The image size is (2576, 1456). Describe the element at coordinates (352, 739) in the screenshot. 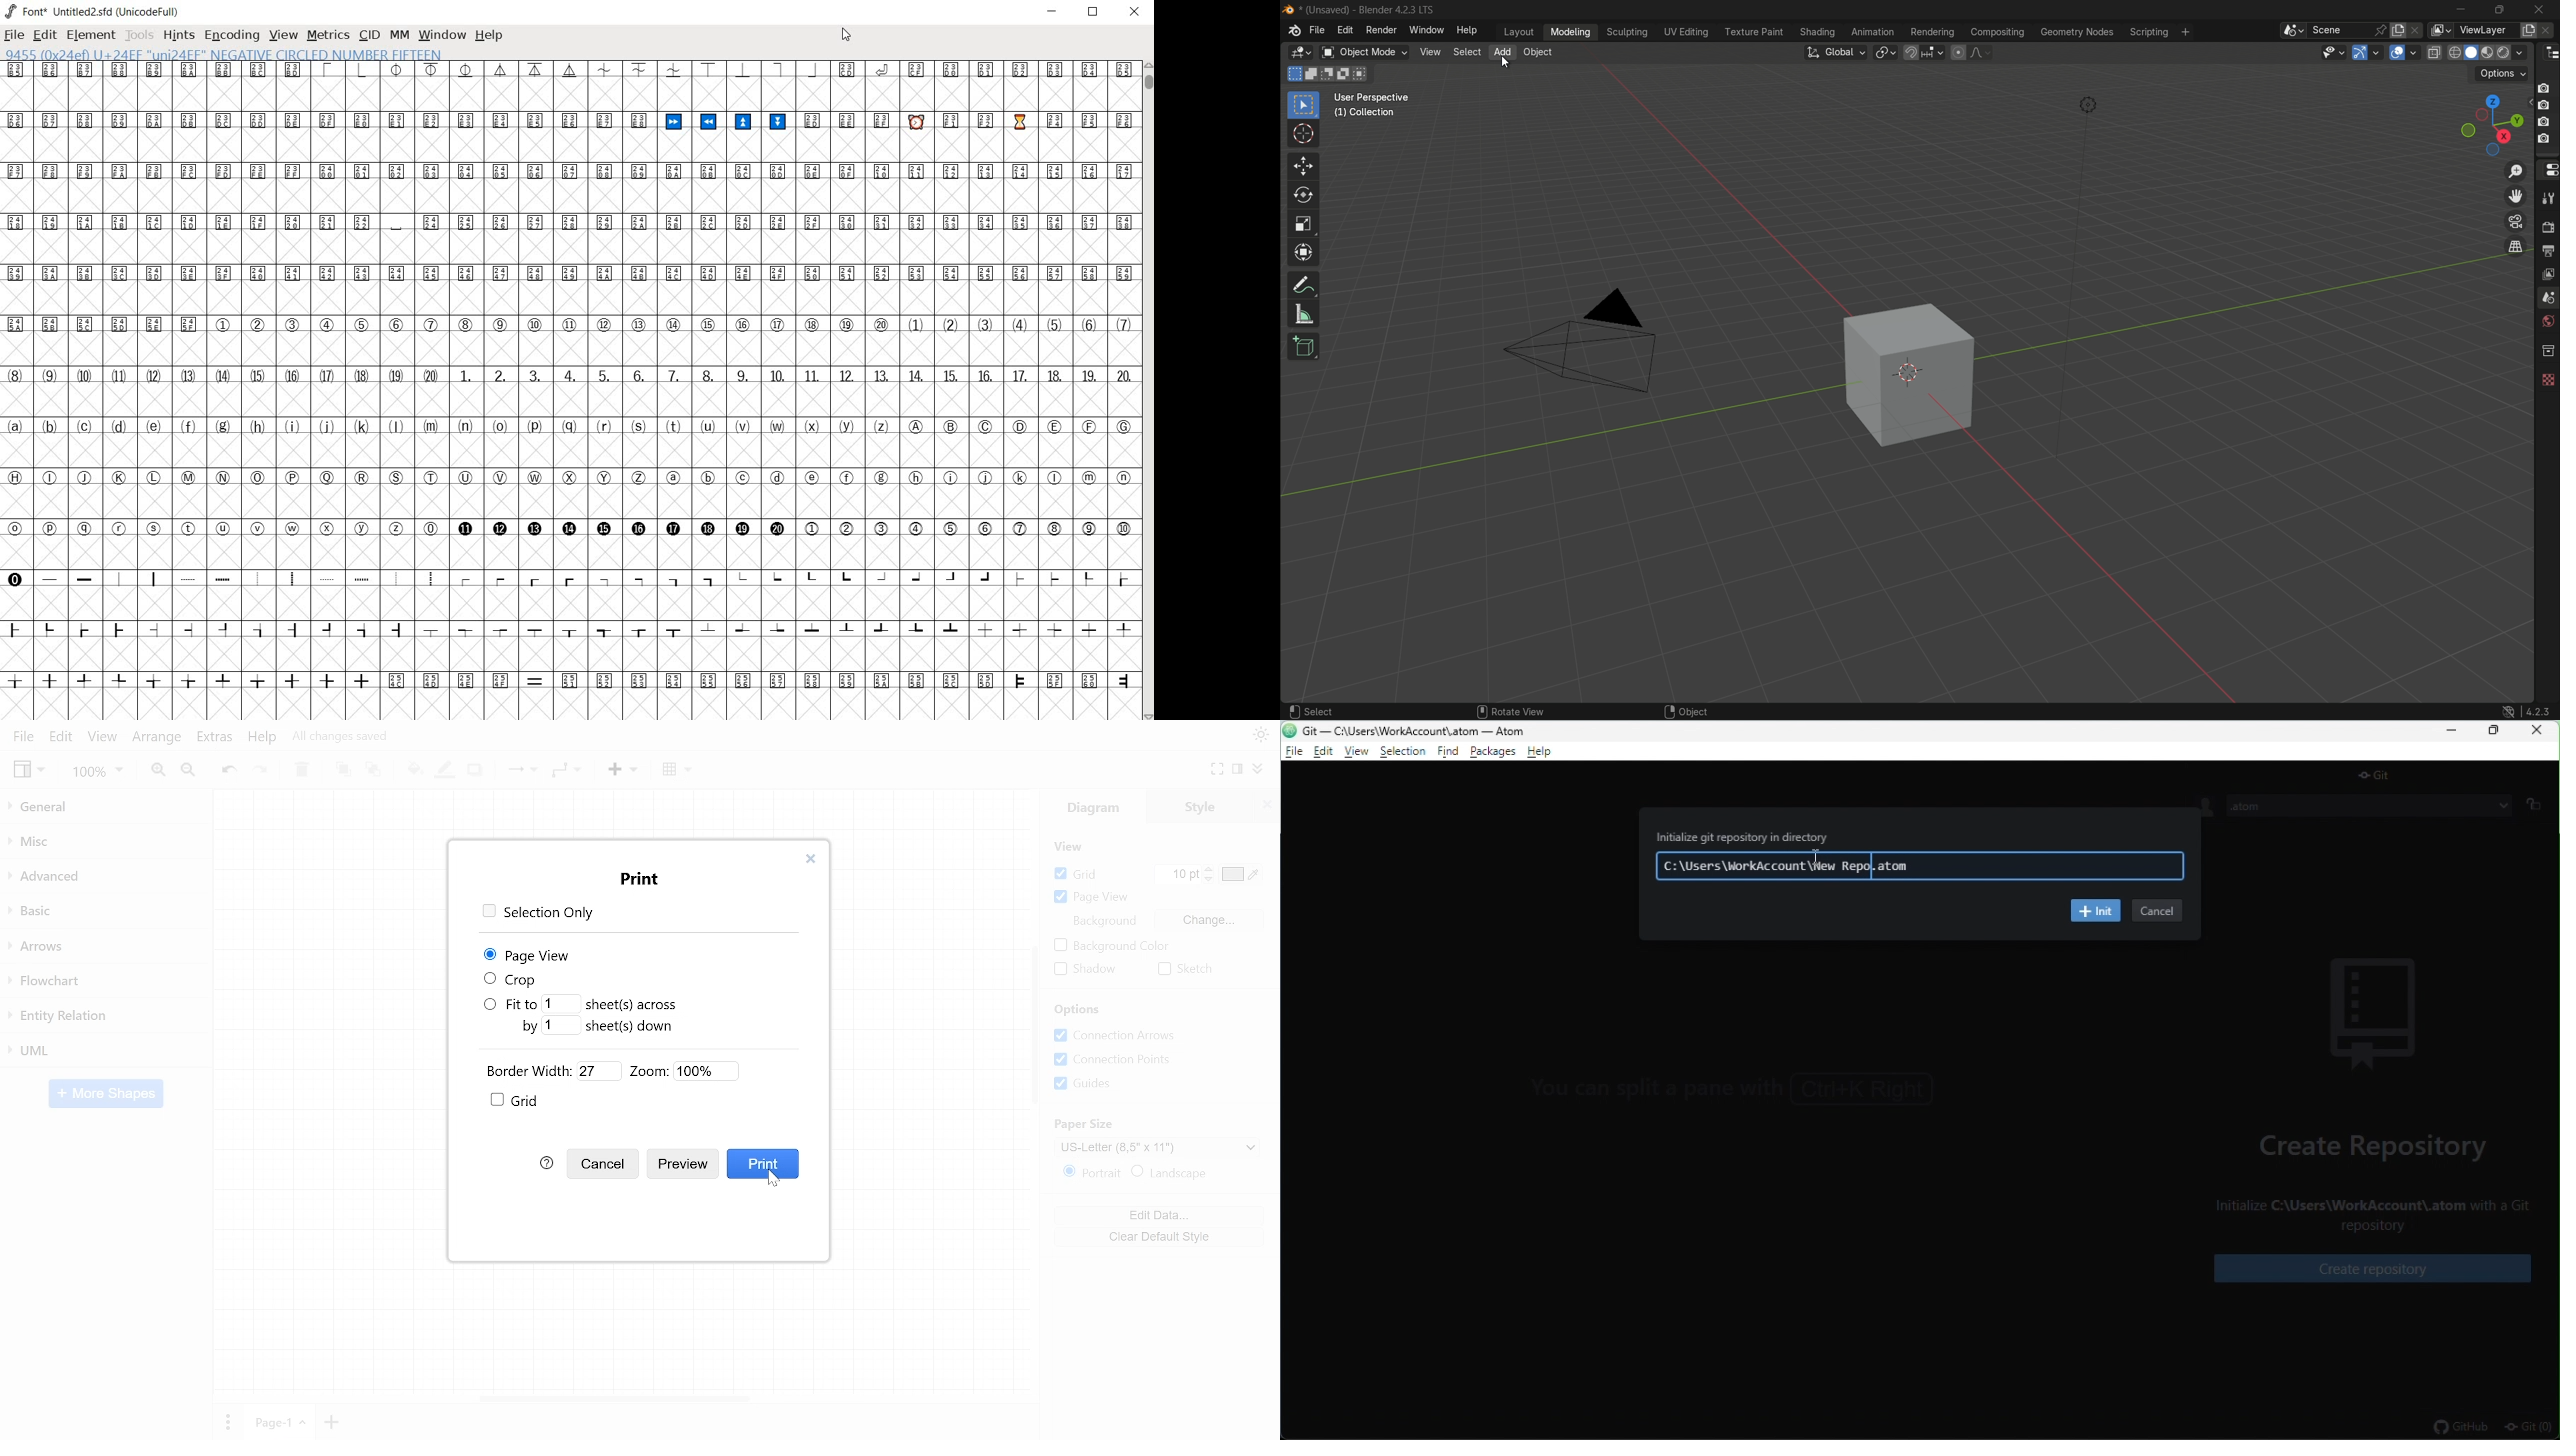

I see `All changes saved` at that location.